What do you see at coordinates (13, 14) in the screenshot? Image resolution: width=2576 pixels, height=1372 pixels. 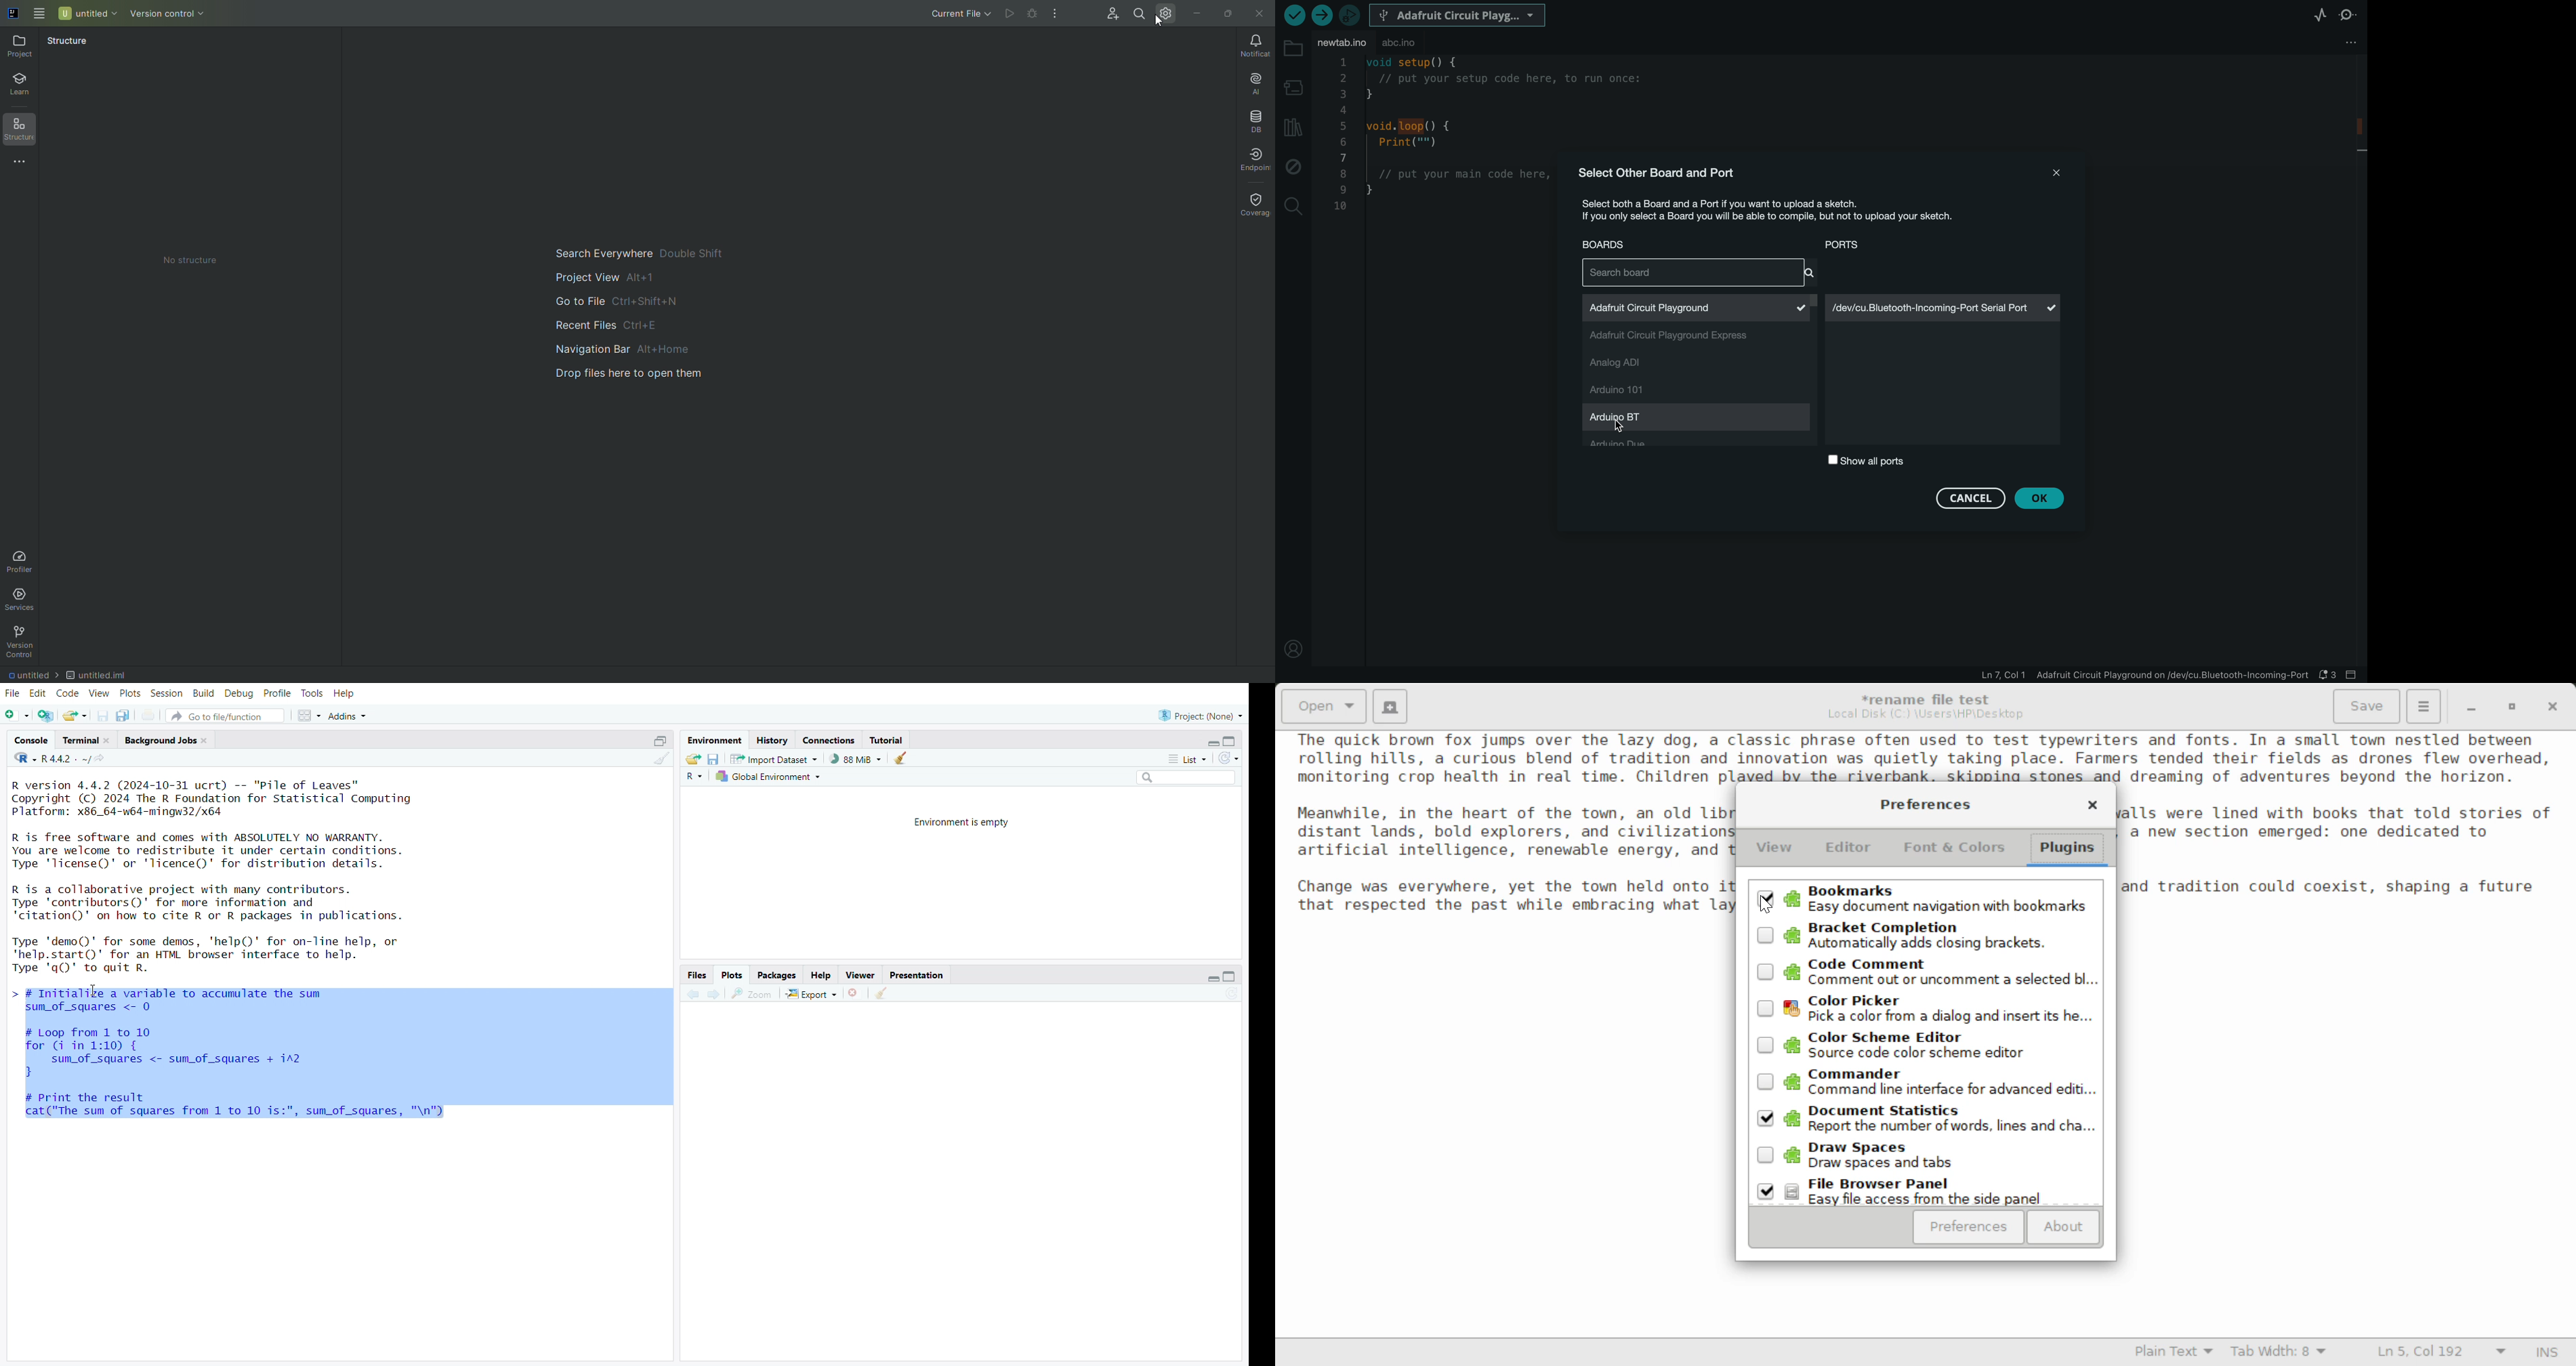 I see `logo` at bounding box center [13, 14].